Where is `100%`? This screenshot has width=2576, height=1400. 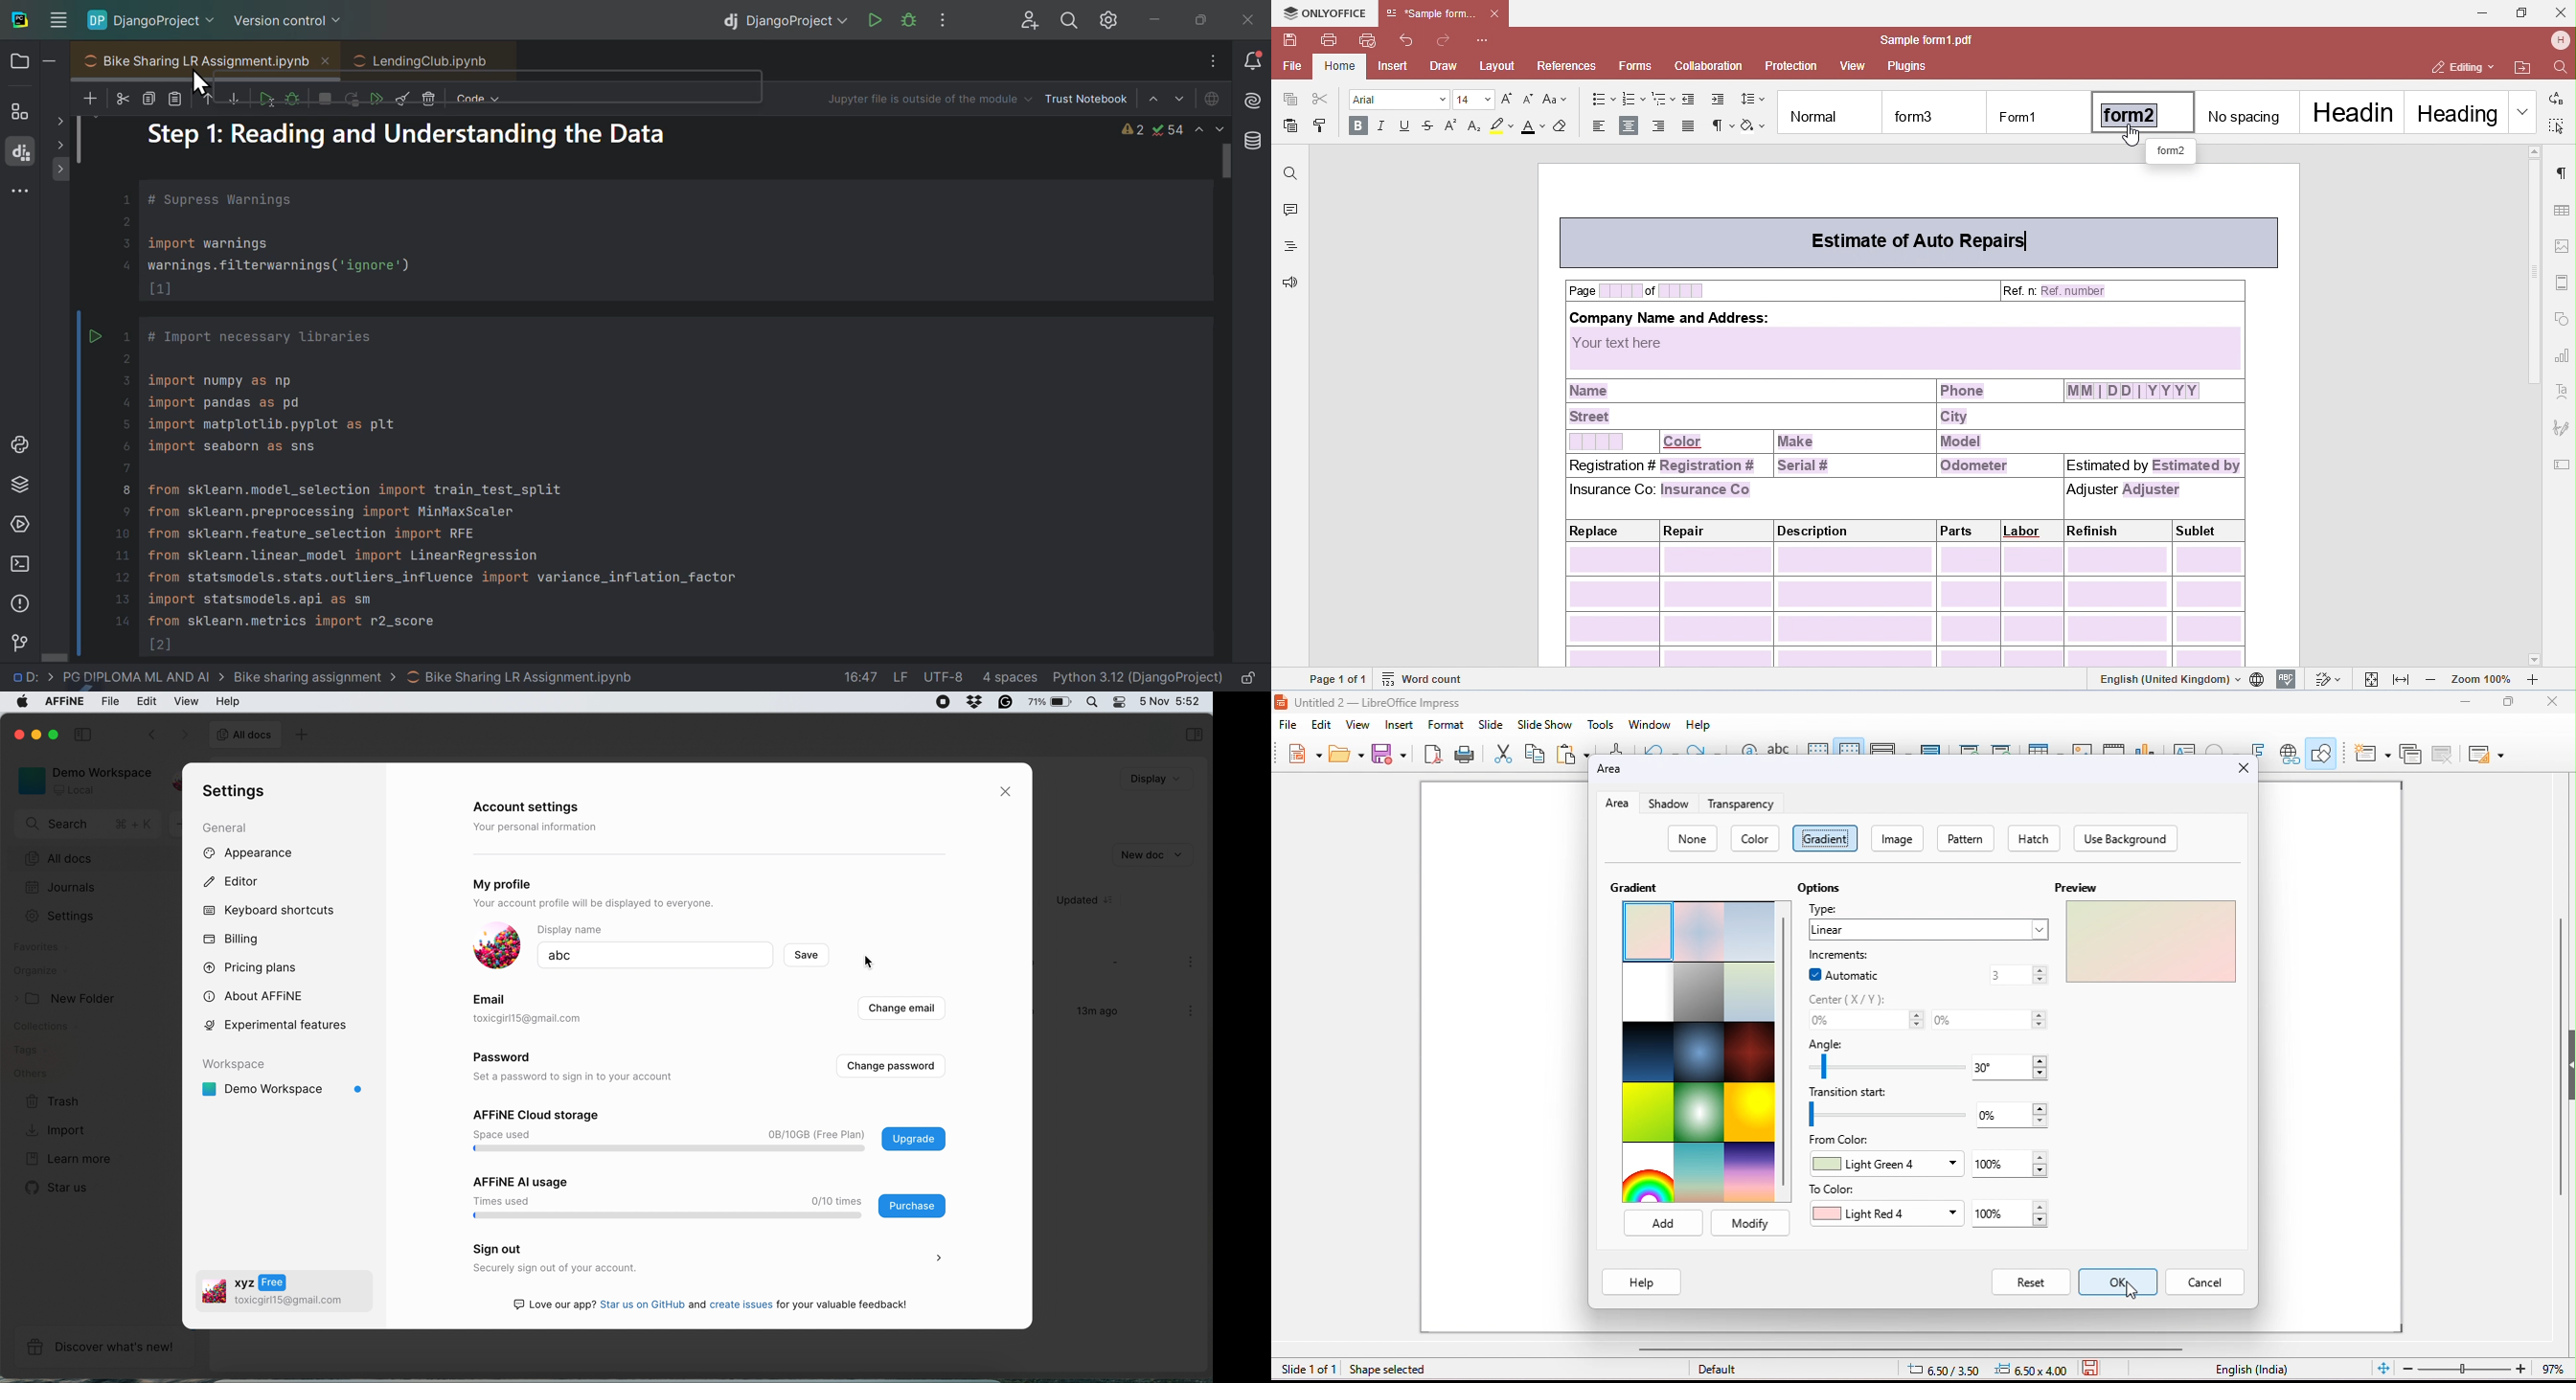
100% is located at coordinates (2011, 1216).